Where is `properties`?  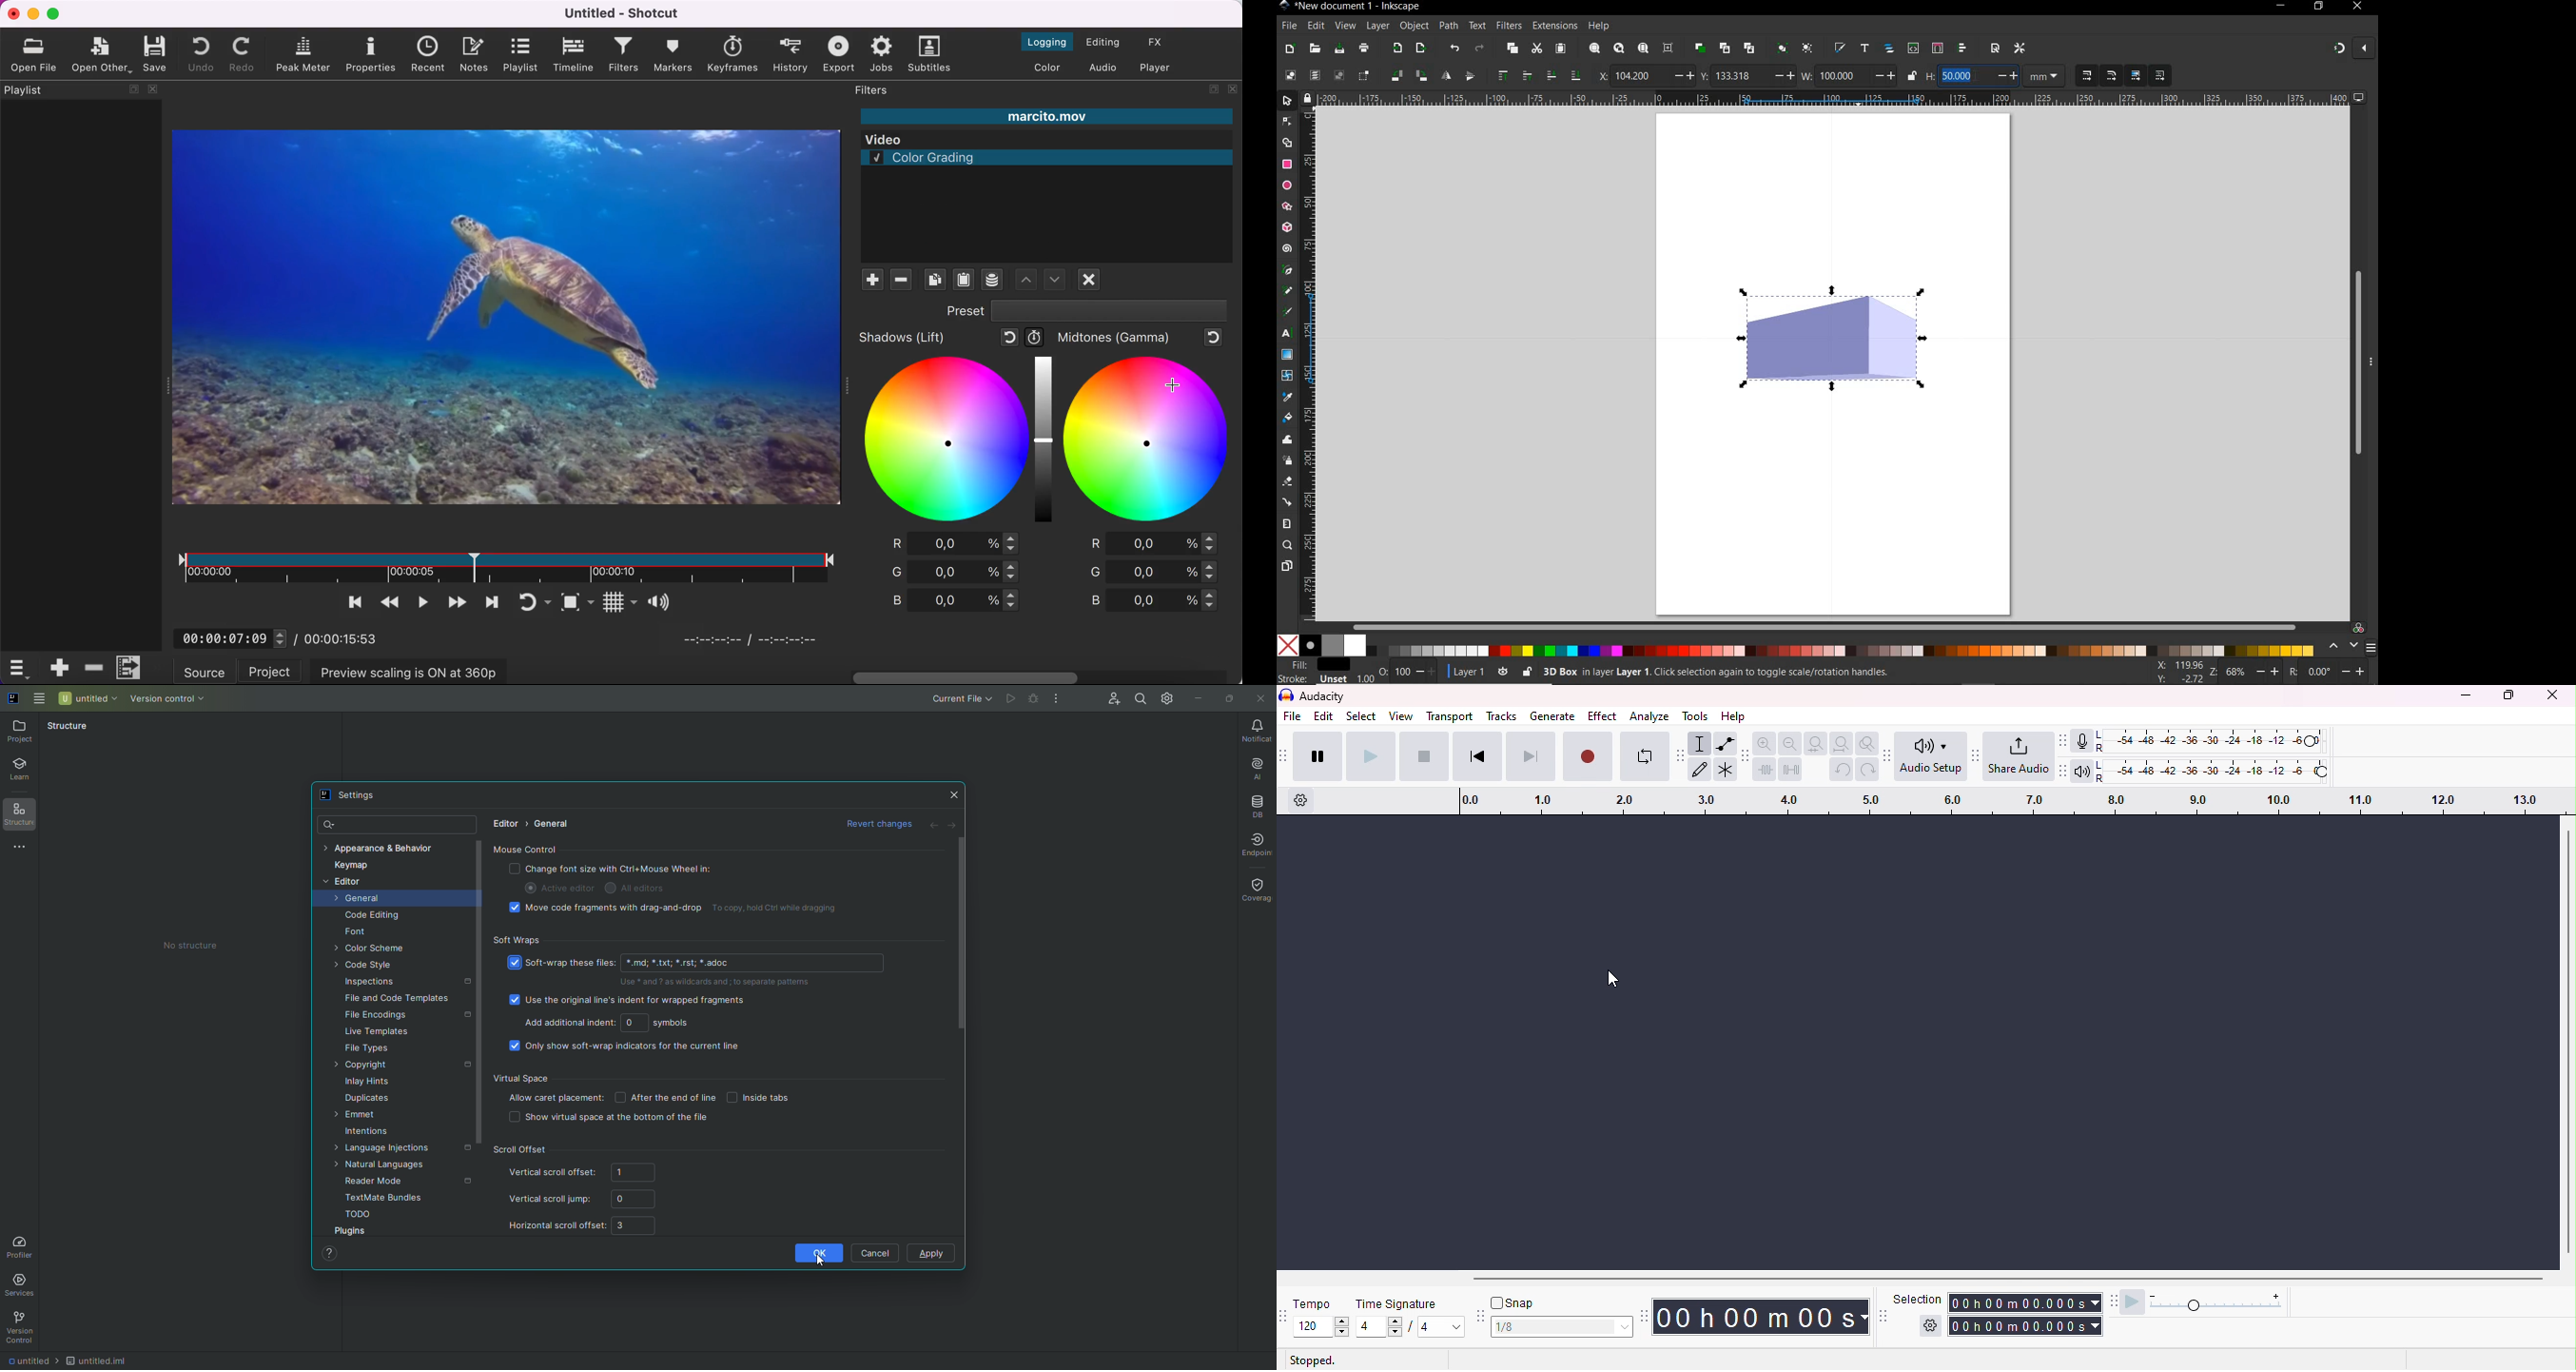
properties is located at coordinates (371, 55).